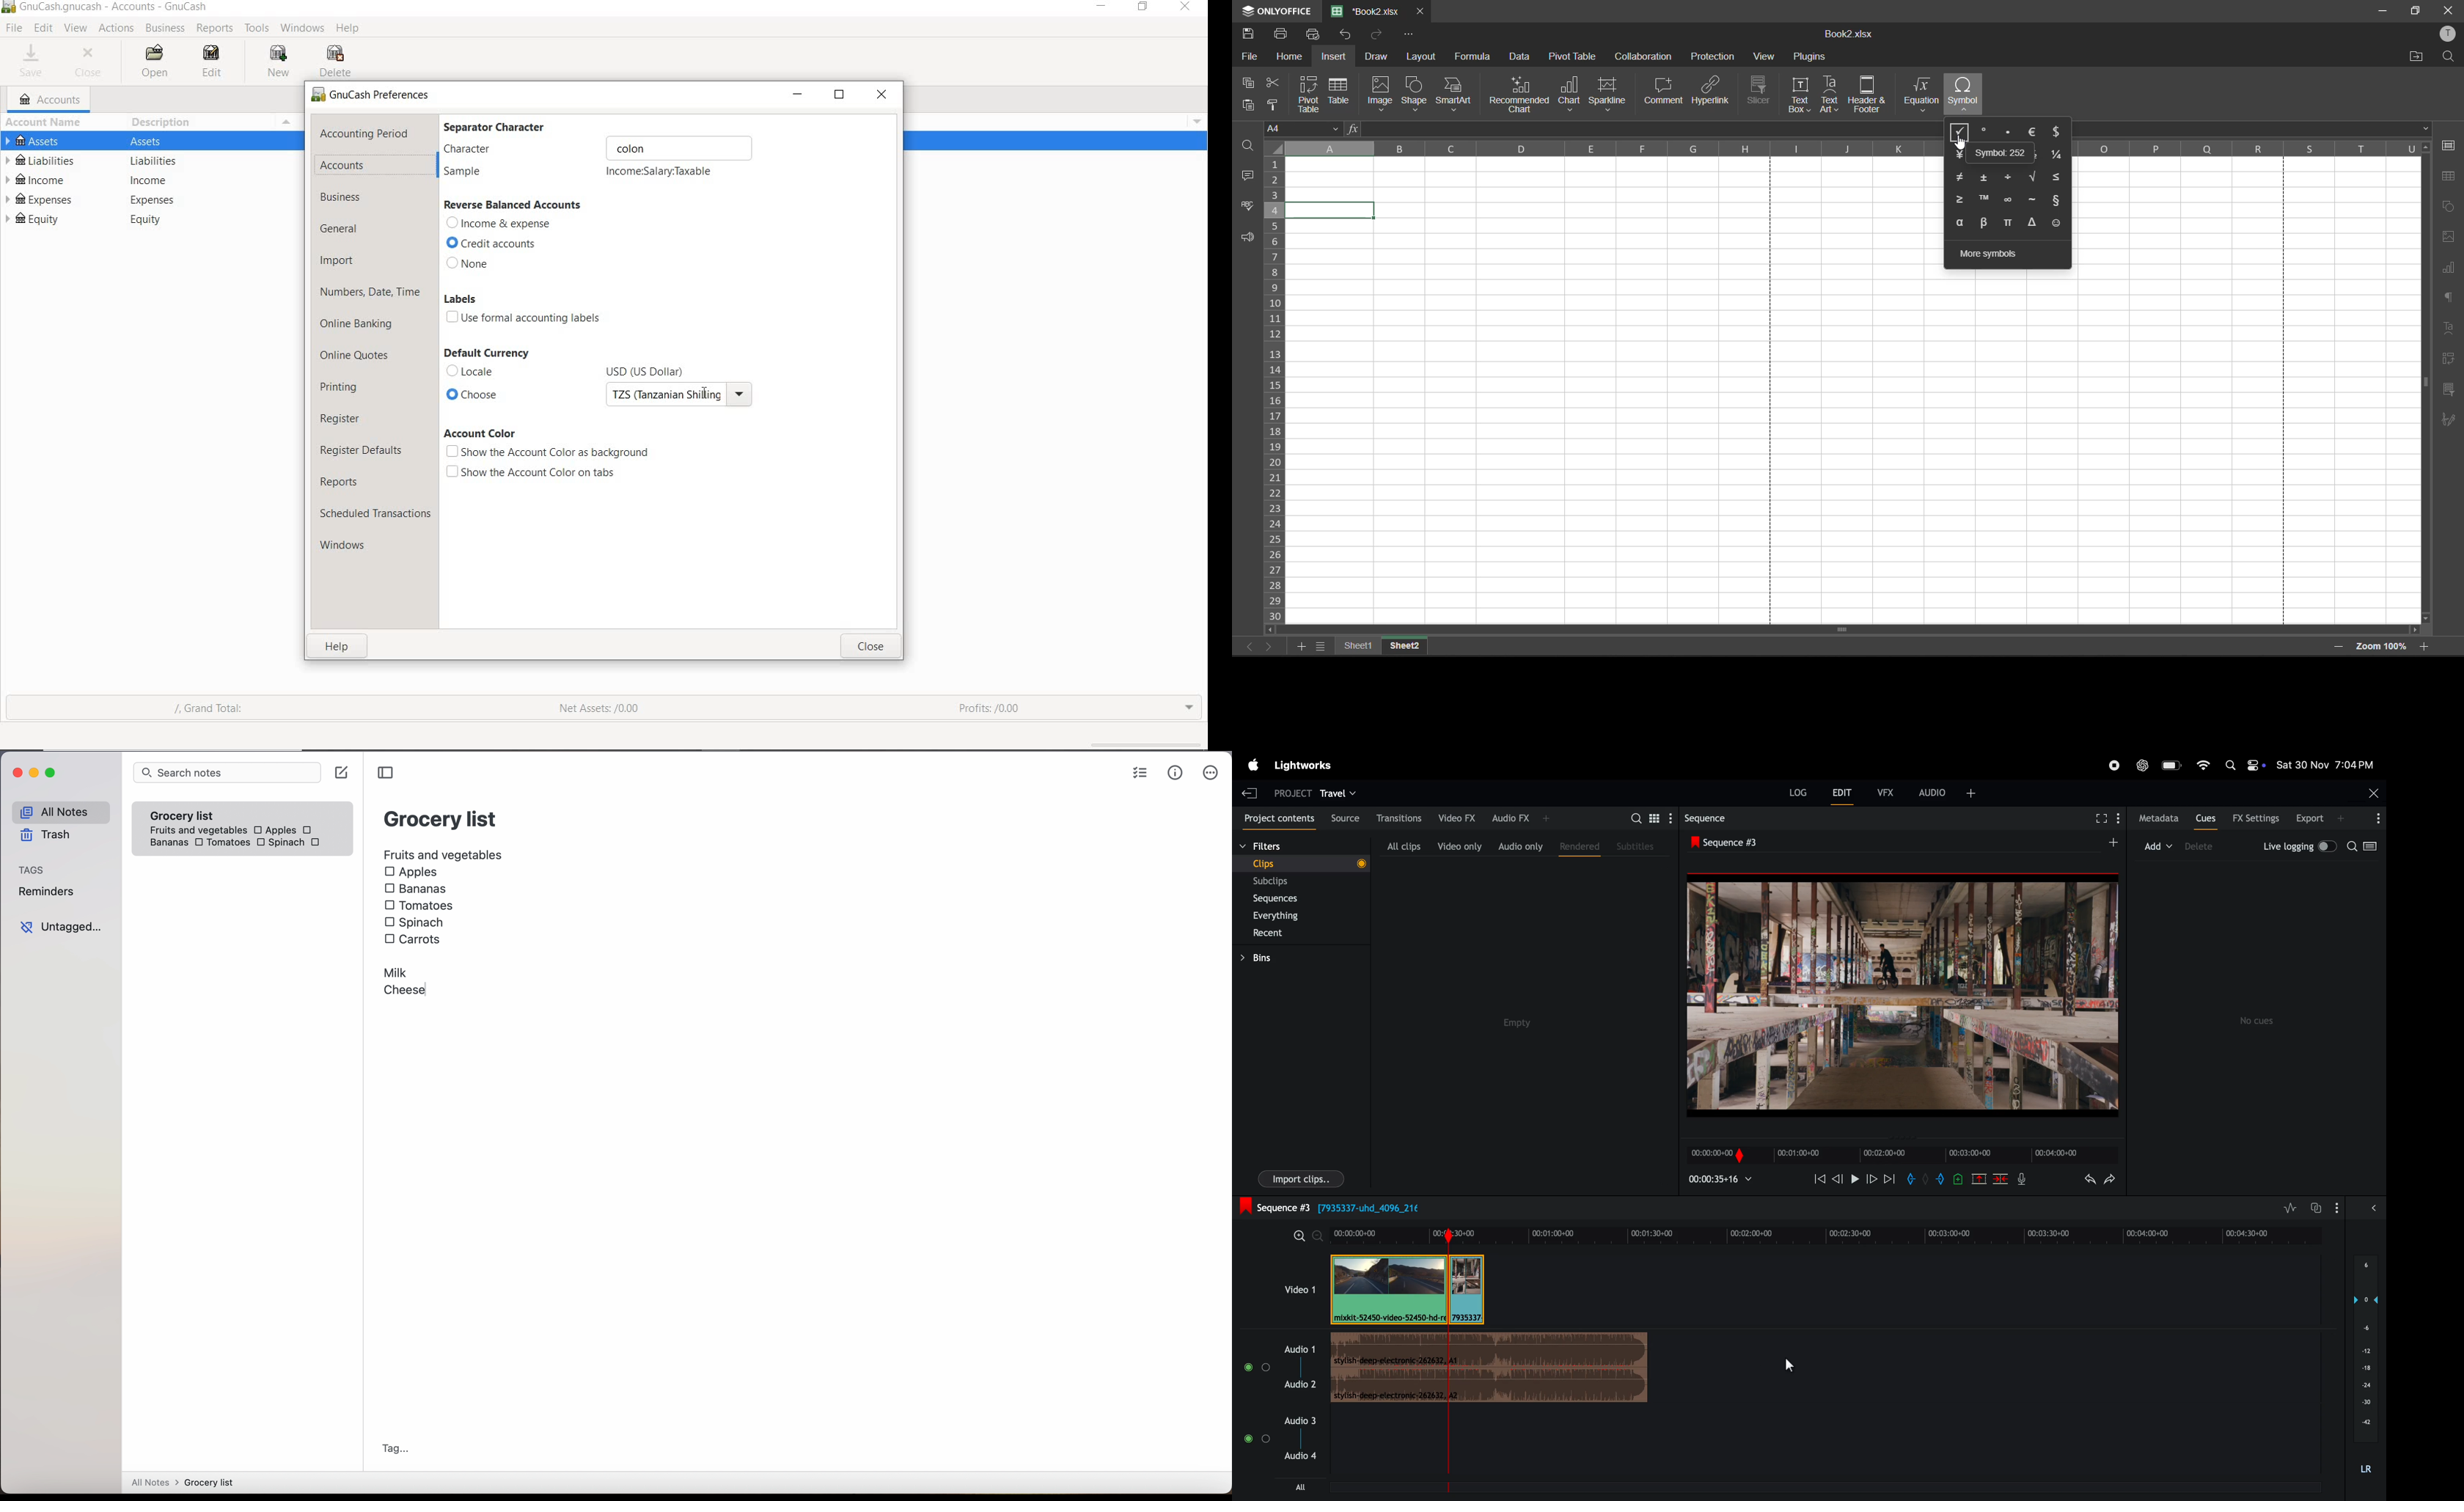 The image size is (2464, 1512). Describe the element at coordinates (1519, 56) in the screenshot. I see `data` at that location.